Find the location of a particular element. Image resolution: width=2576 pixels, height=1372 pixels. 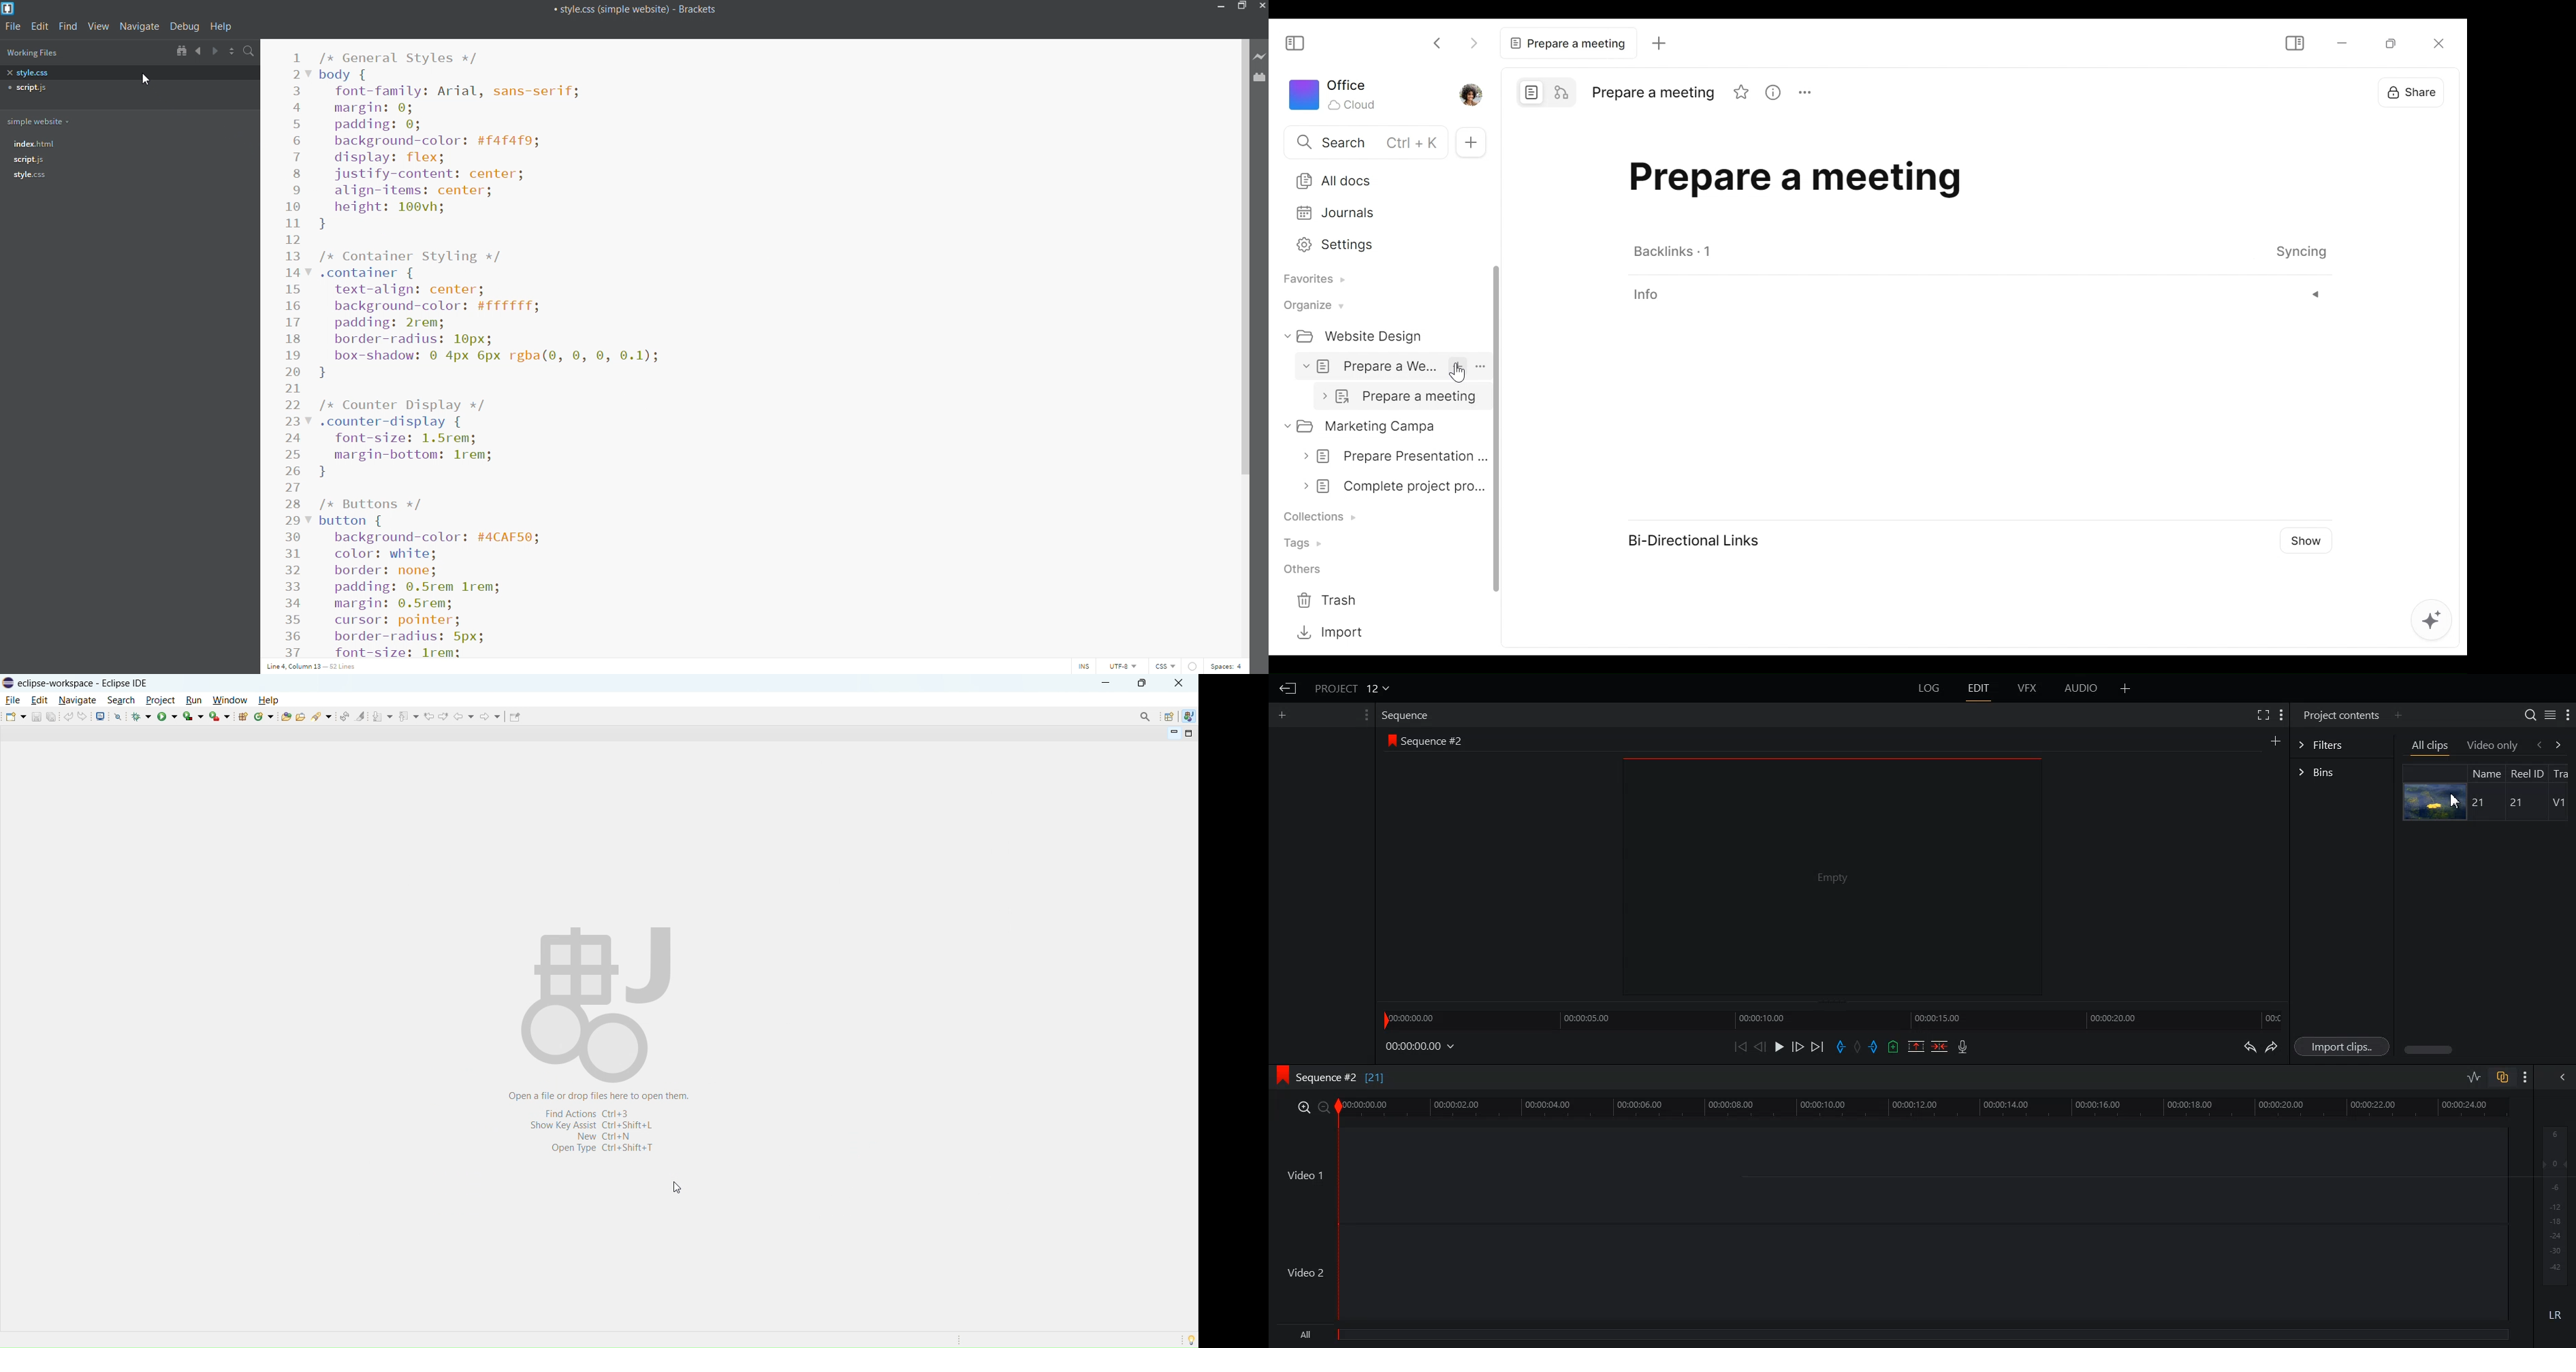

help is located at coordinates (222, 26).